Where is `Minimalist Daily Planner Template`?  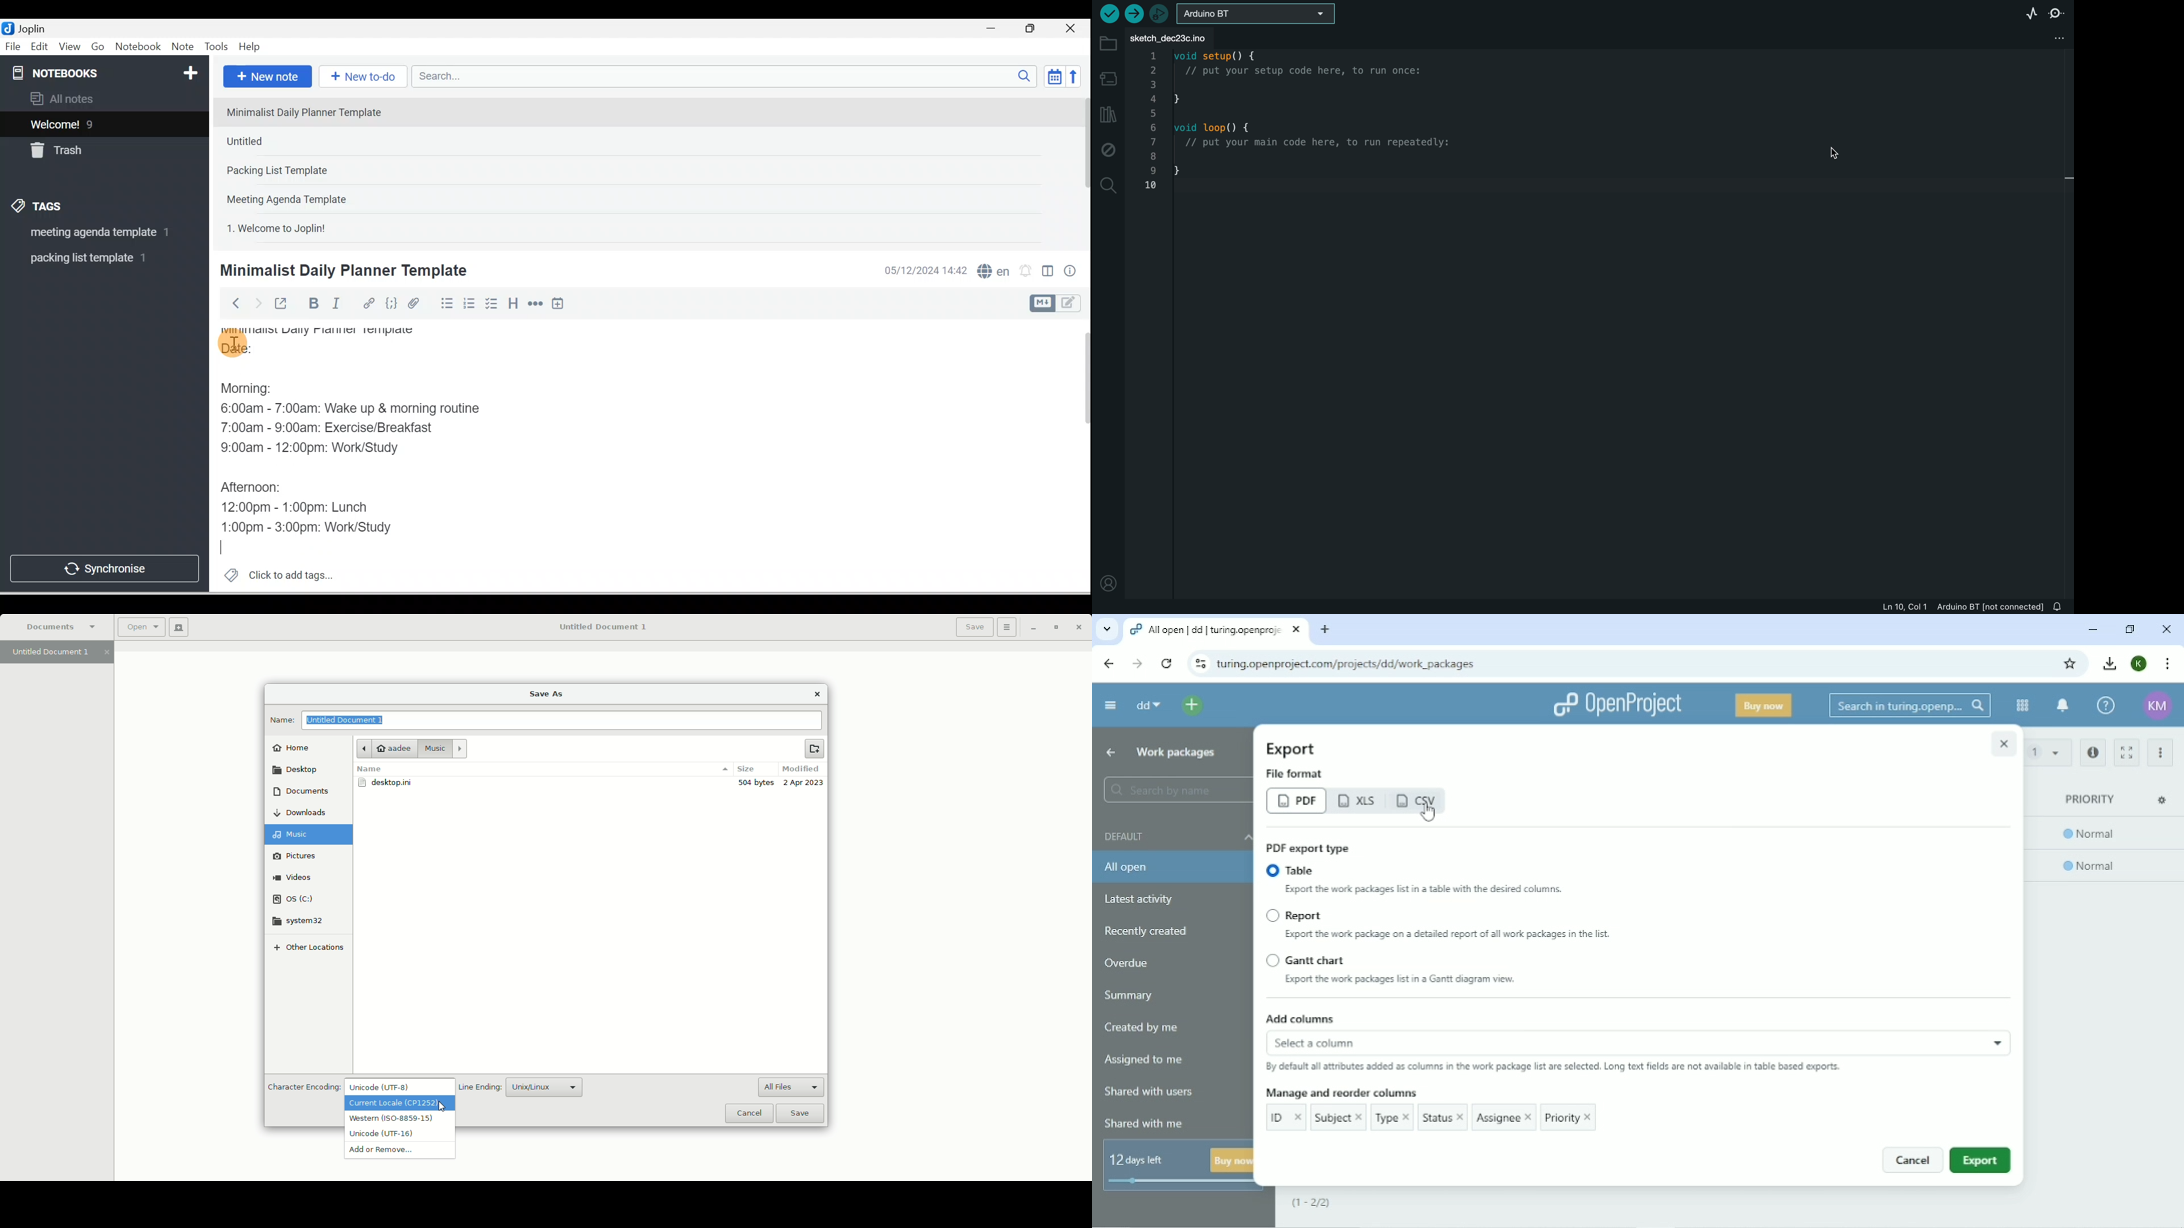
Minimalist Daily Planner Template is located at coordinates (329, 332).